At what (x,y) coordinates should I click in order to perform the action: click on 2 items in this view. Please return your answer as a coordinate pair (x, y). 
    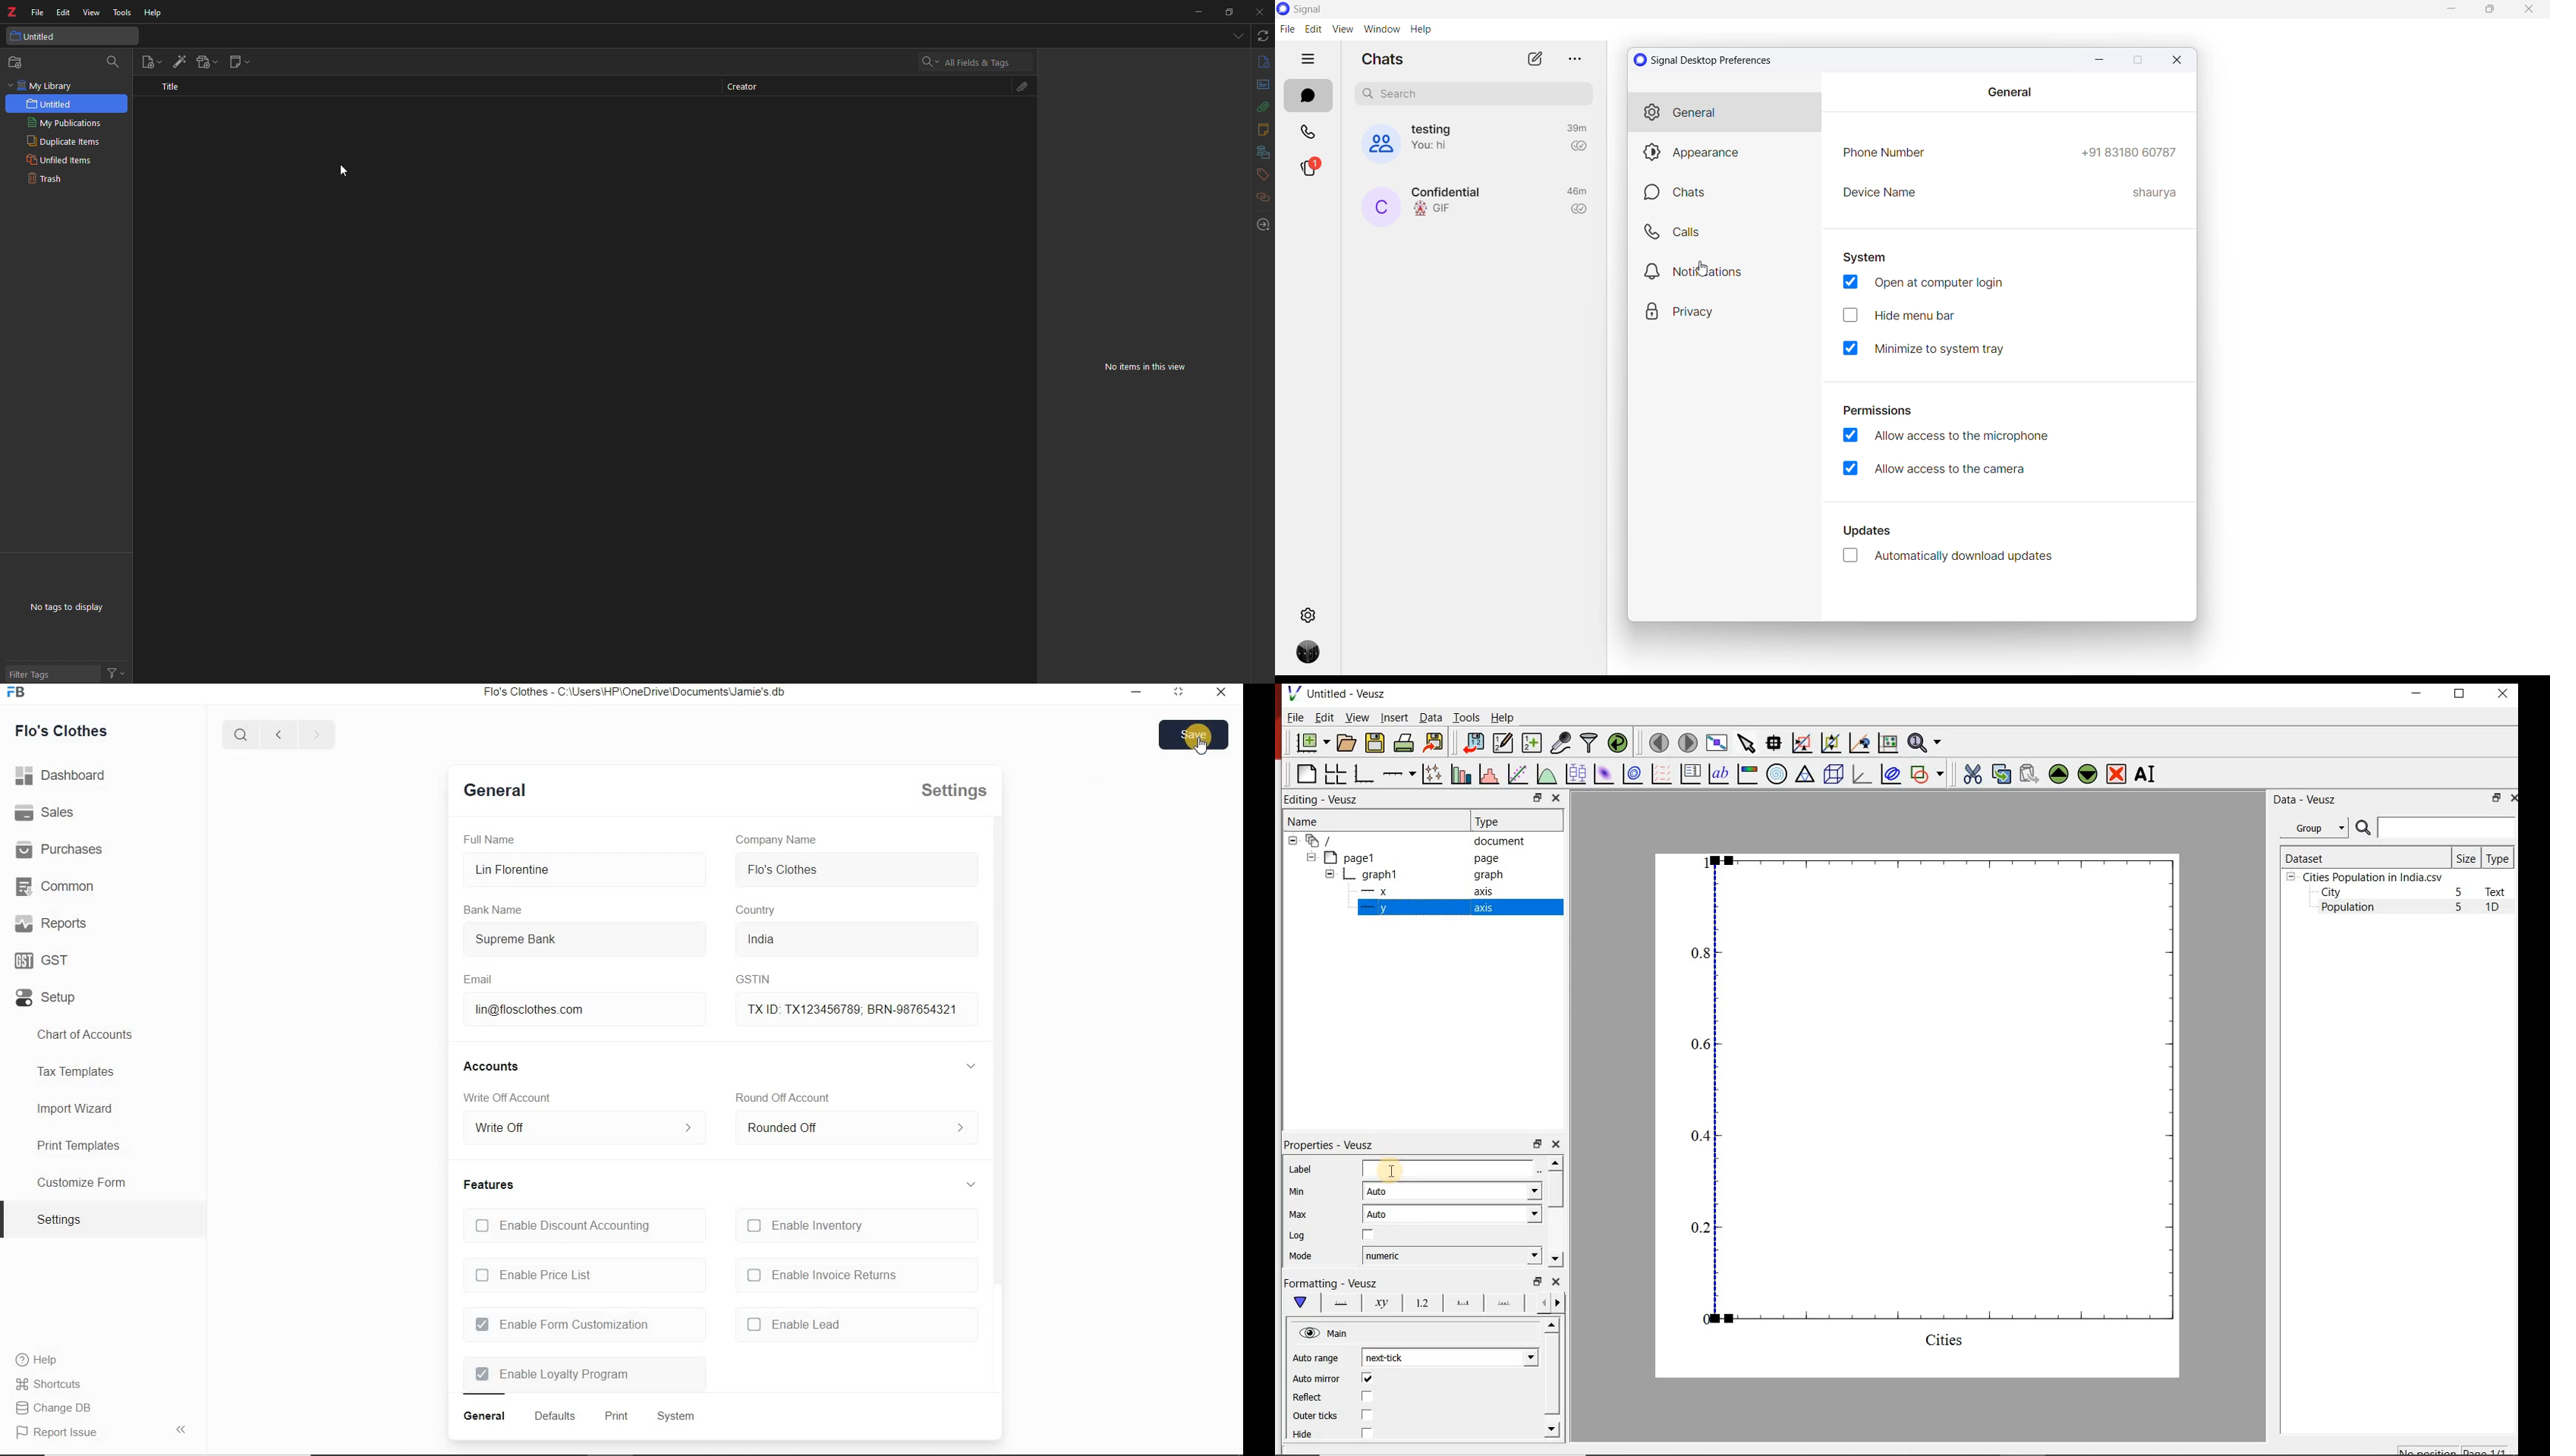
    Looking at the image, I should click on (1153, 367).